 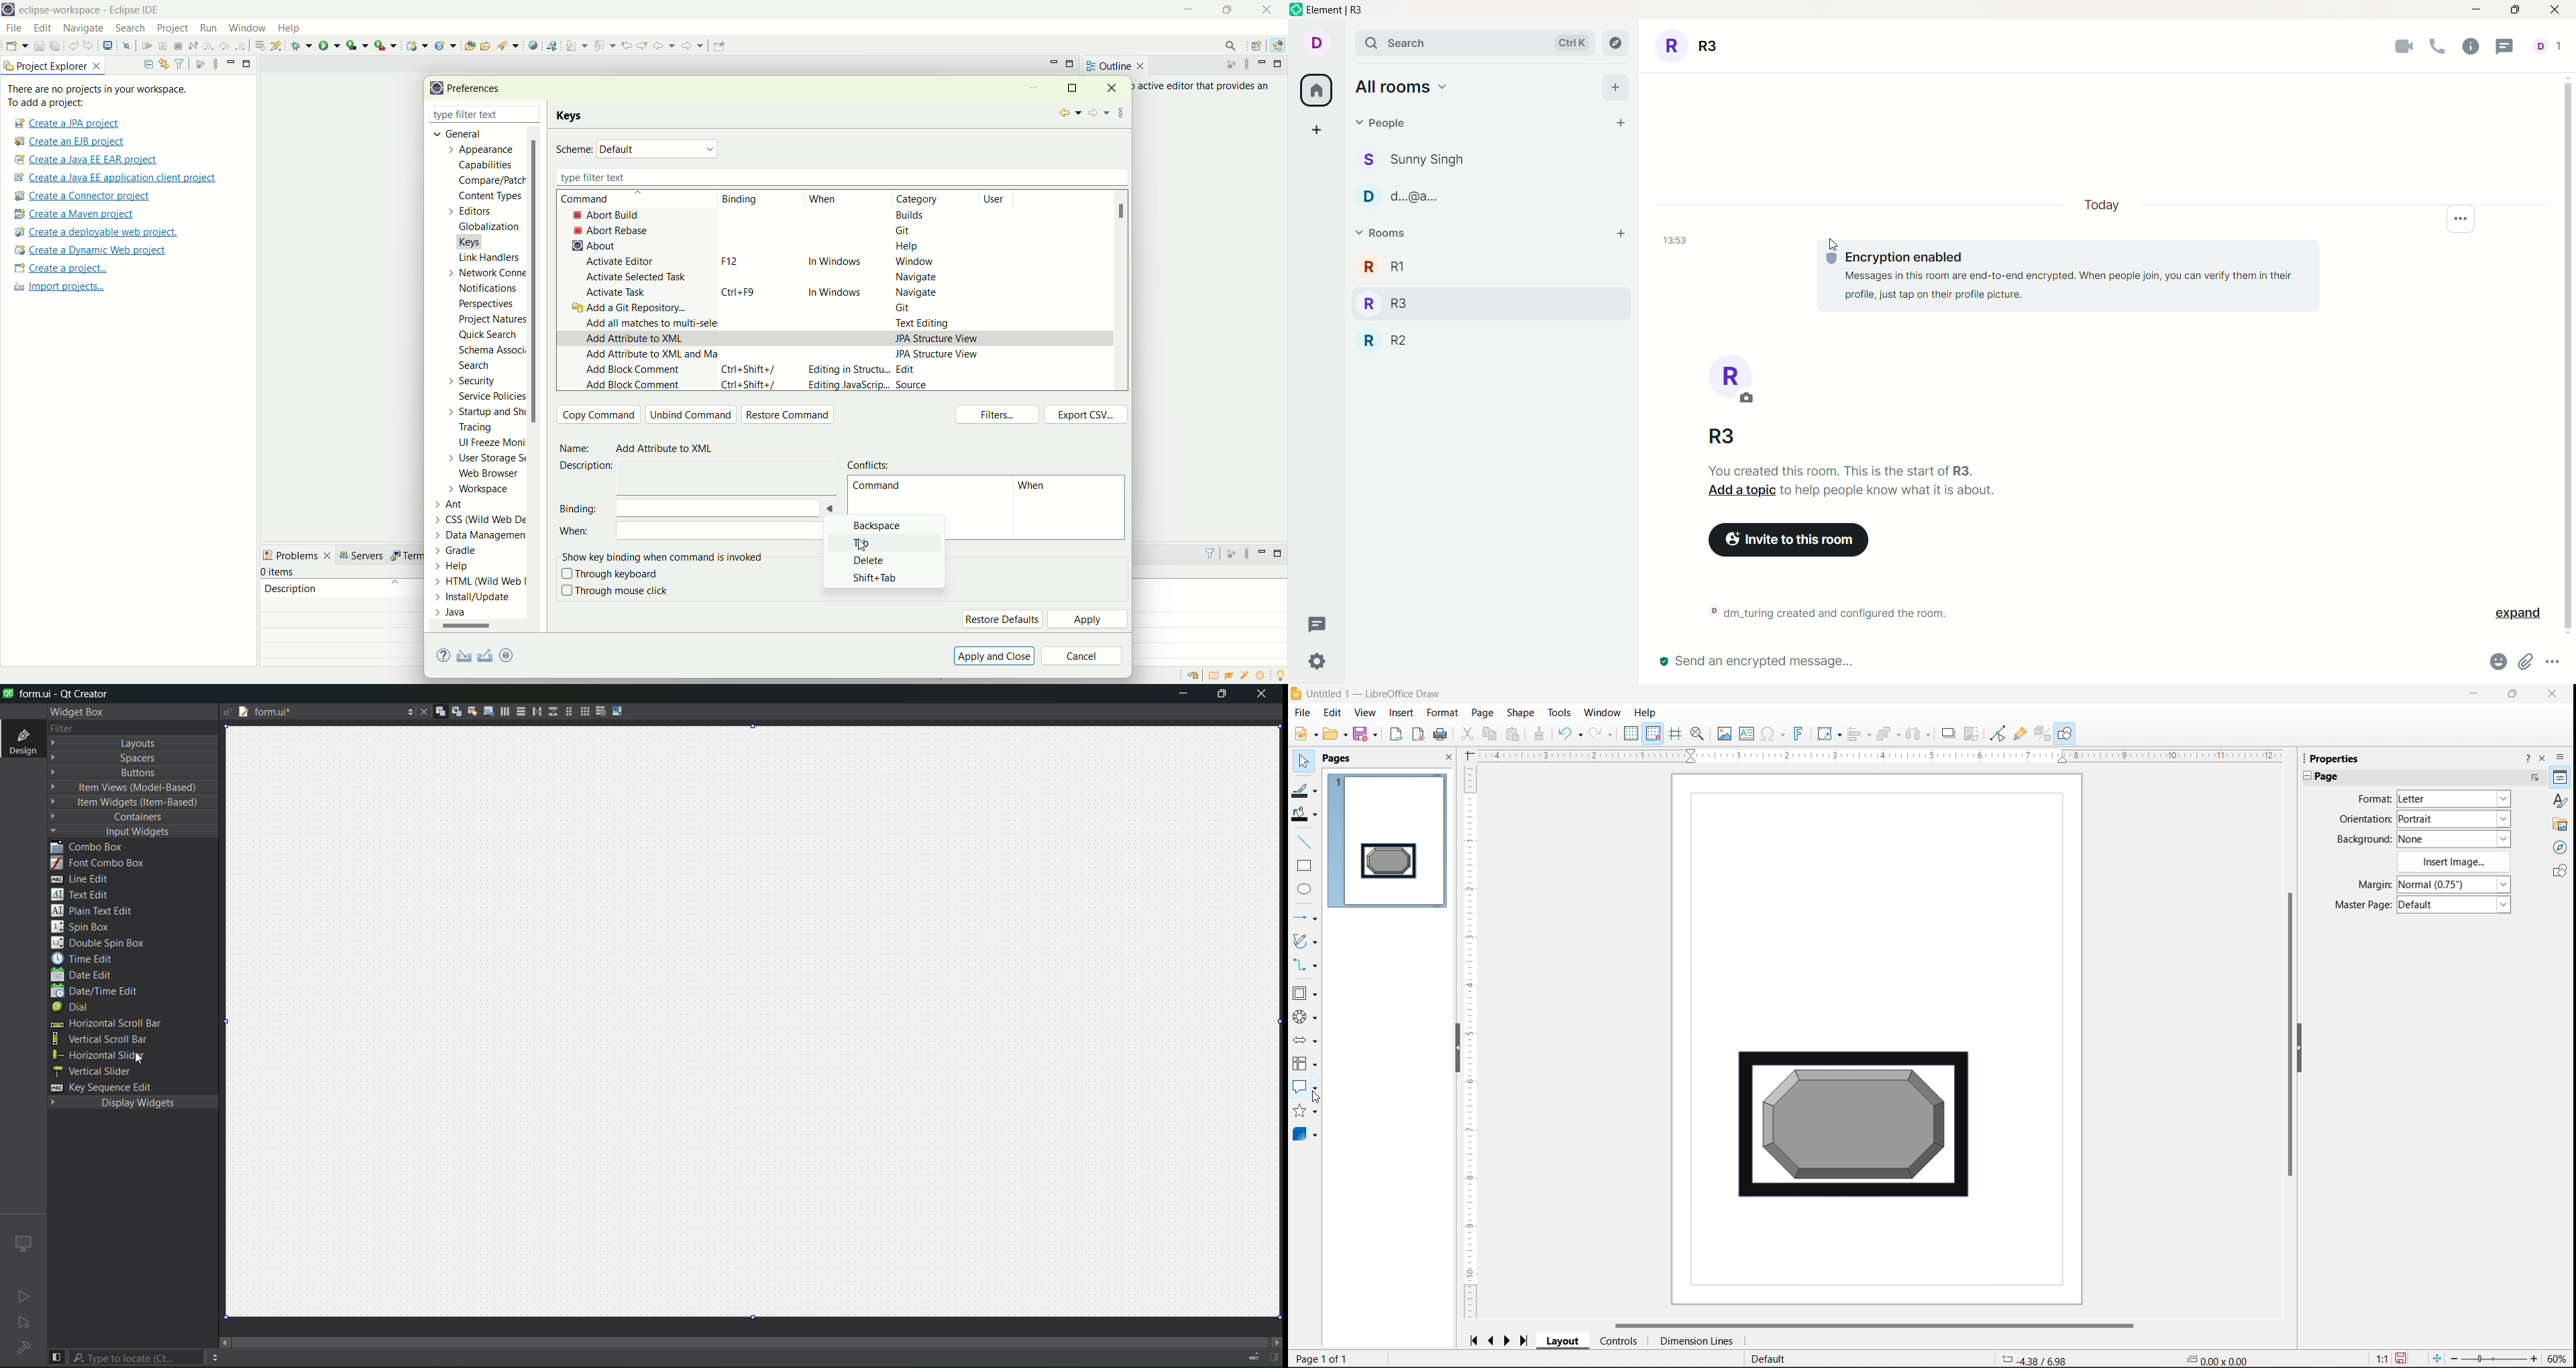 I want to click on R2, so click(x=1388, y=340).